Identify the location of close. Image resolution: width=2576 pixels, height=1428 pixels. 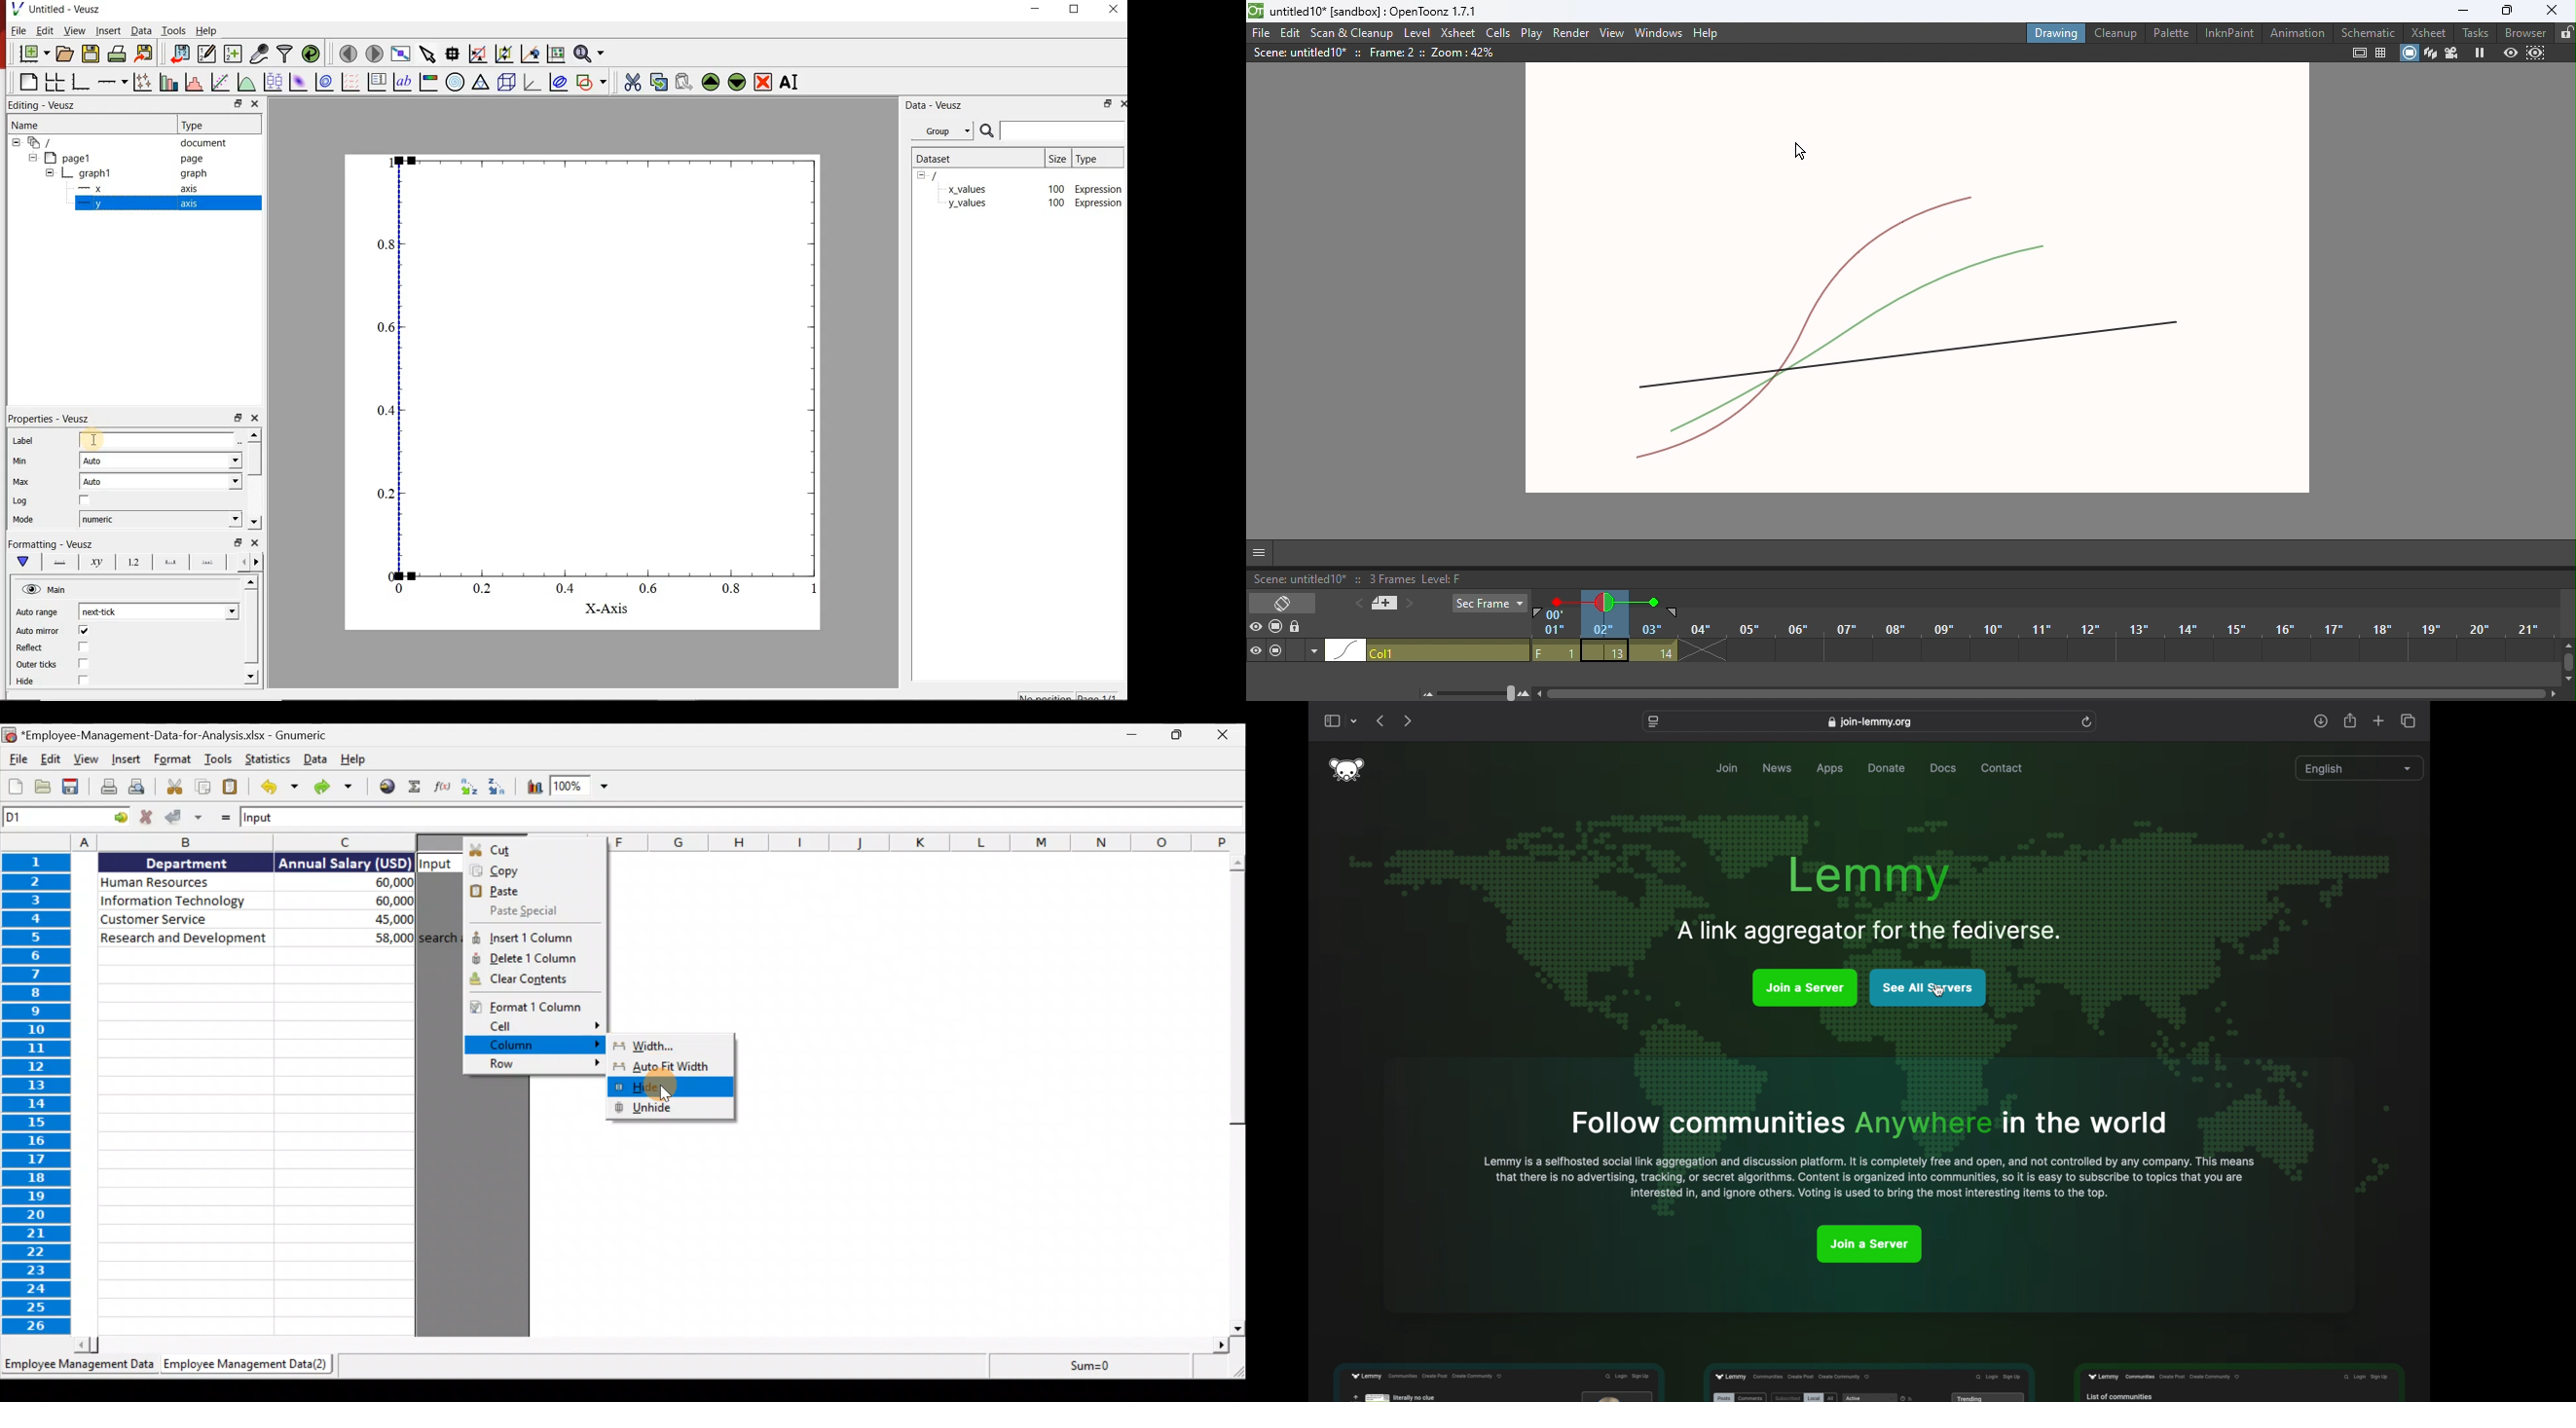
(256, 103).